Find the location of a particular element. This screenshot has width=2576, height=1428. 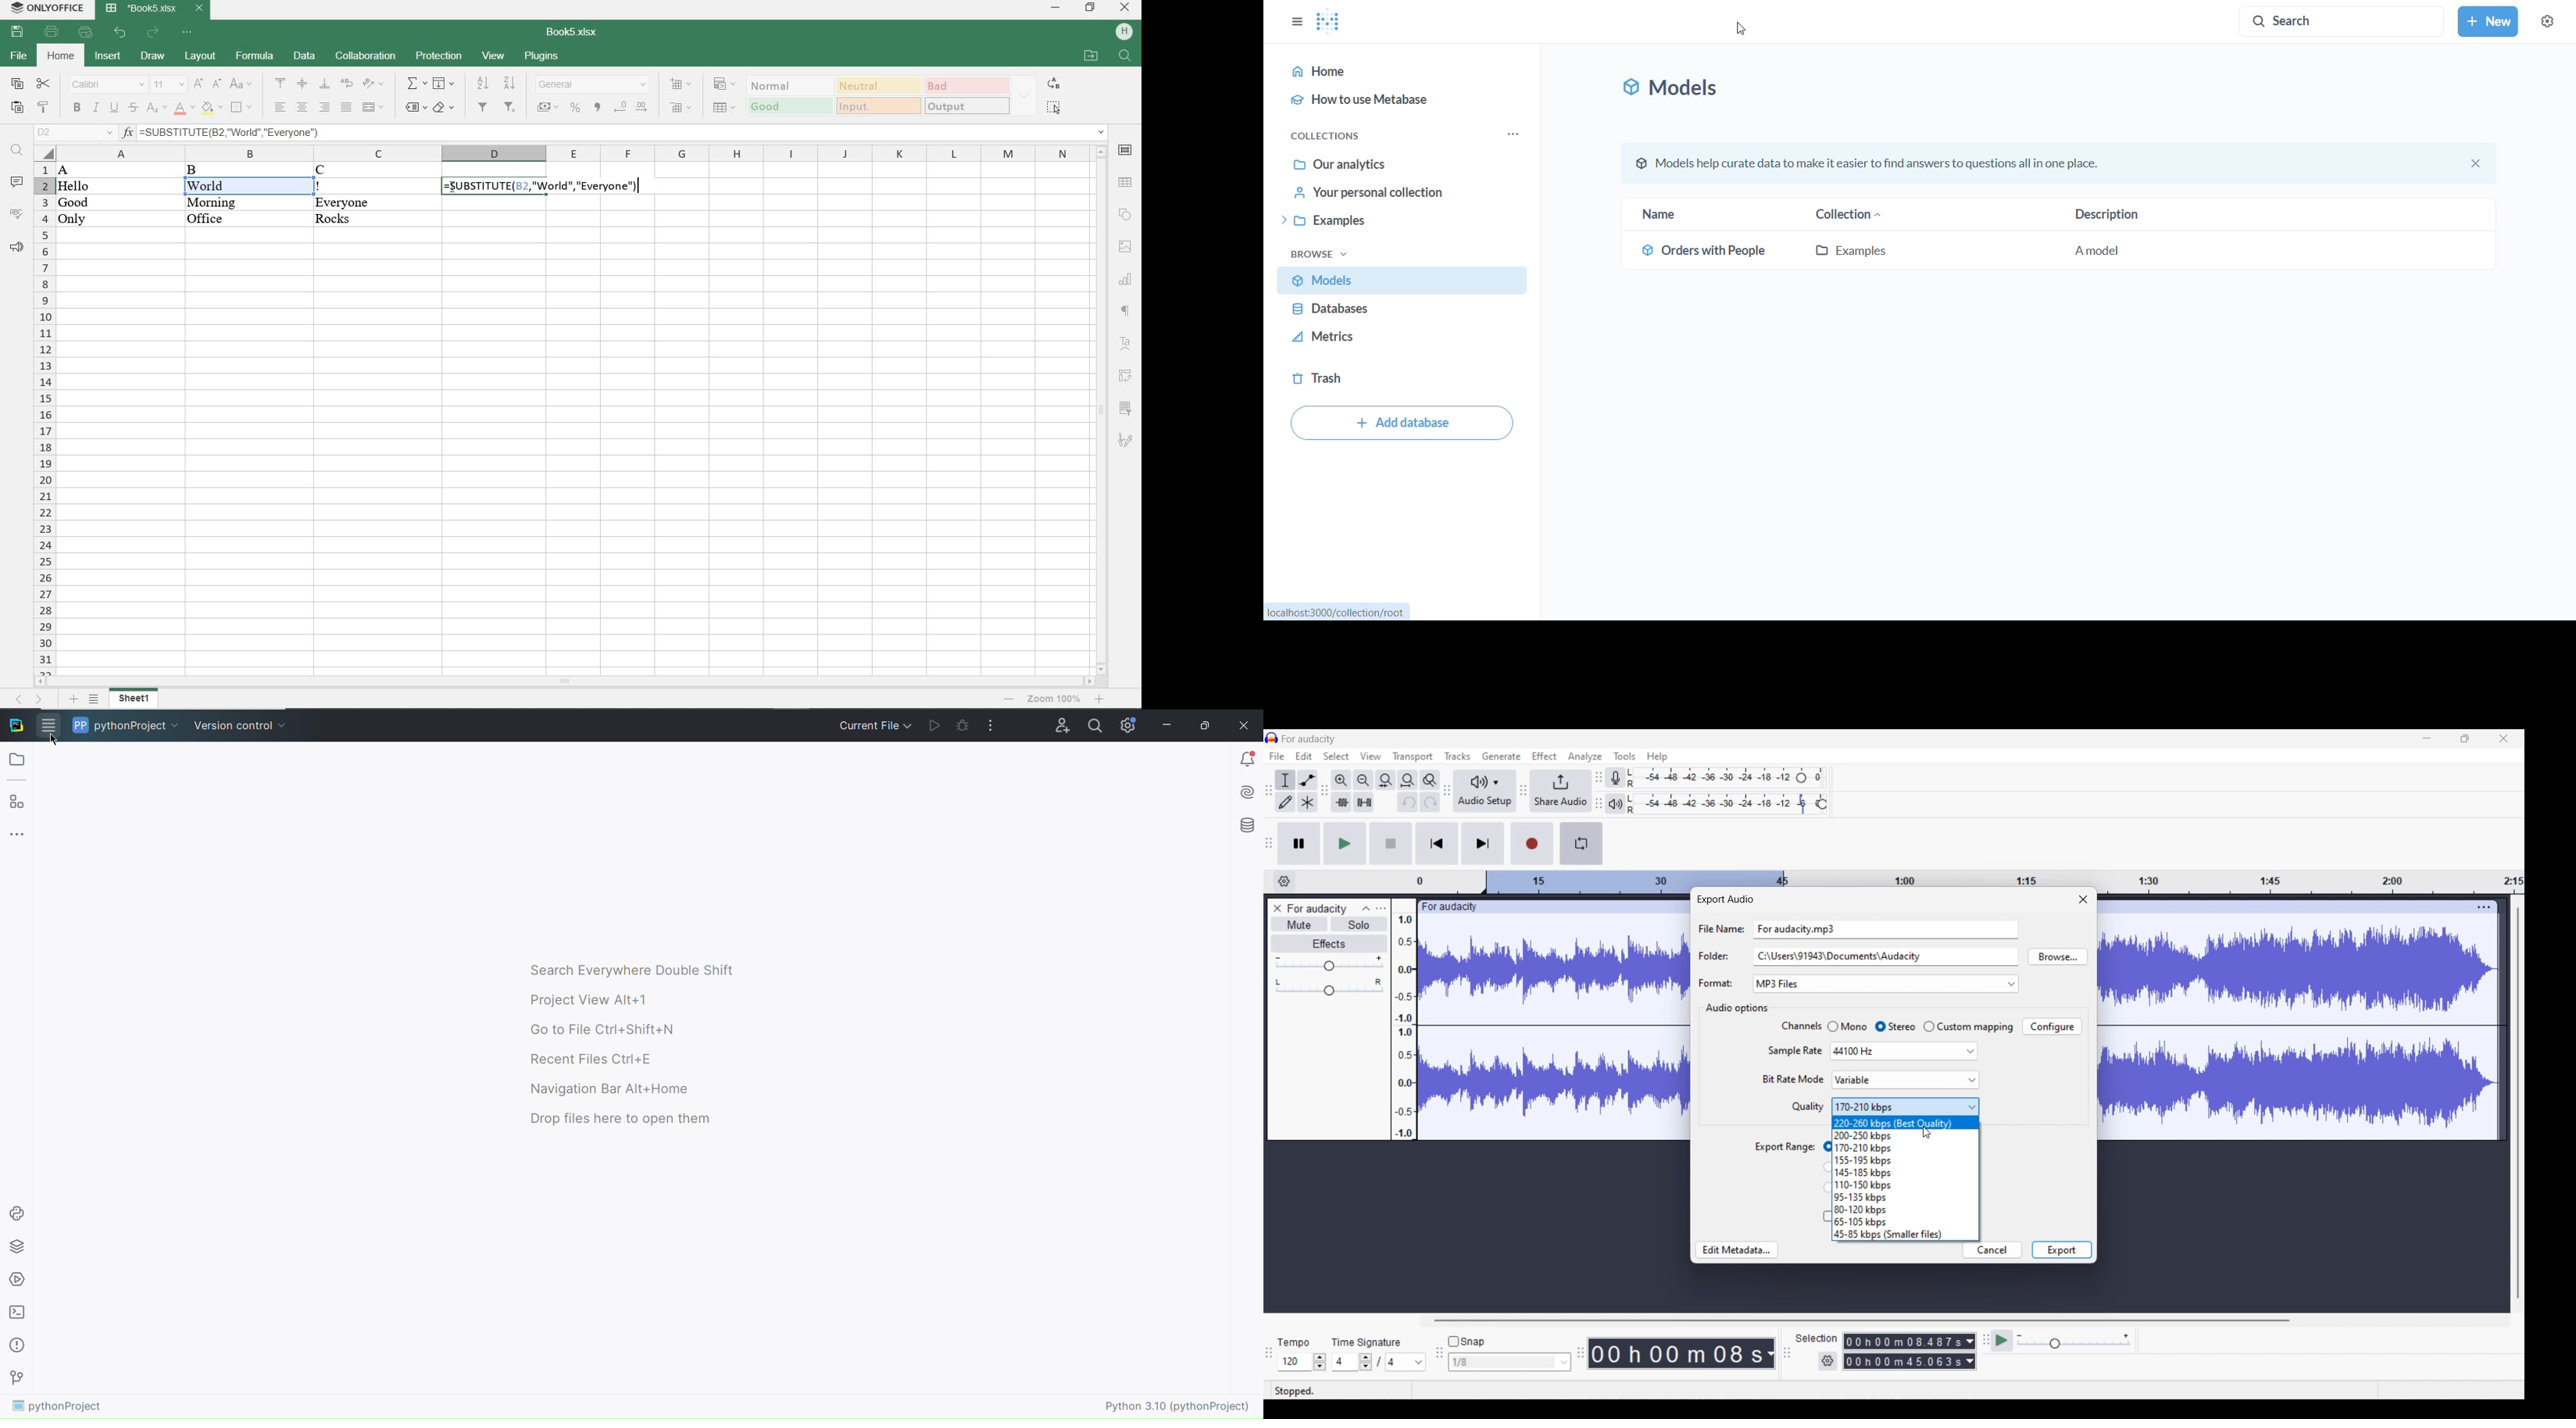

delete cells is located at coordinates (684, 108).